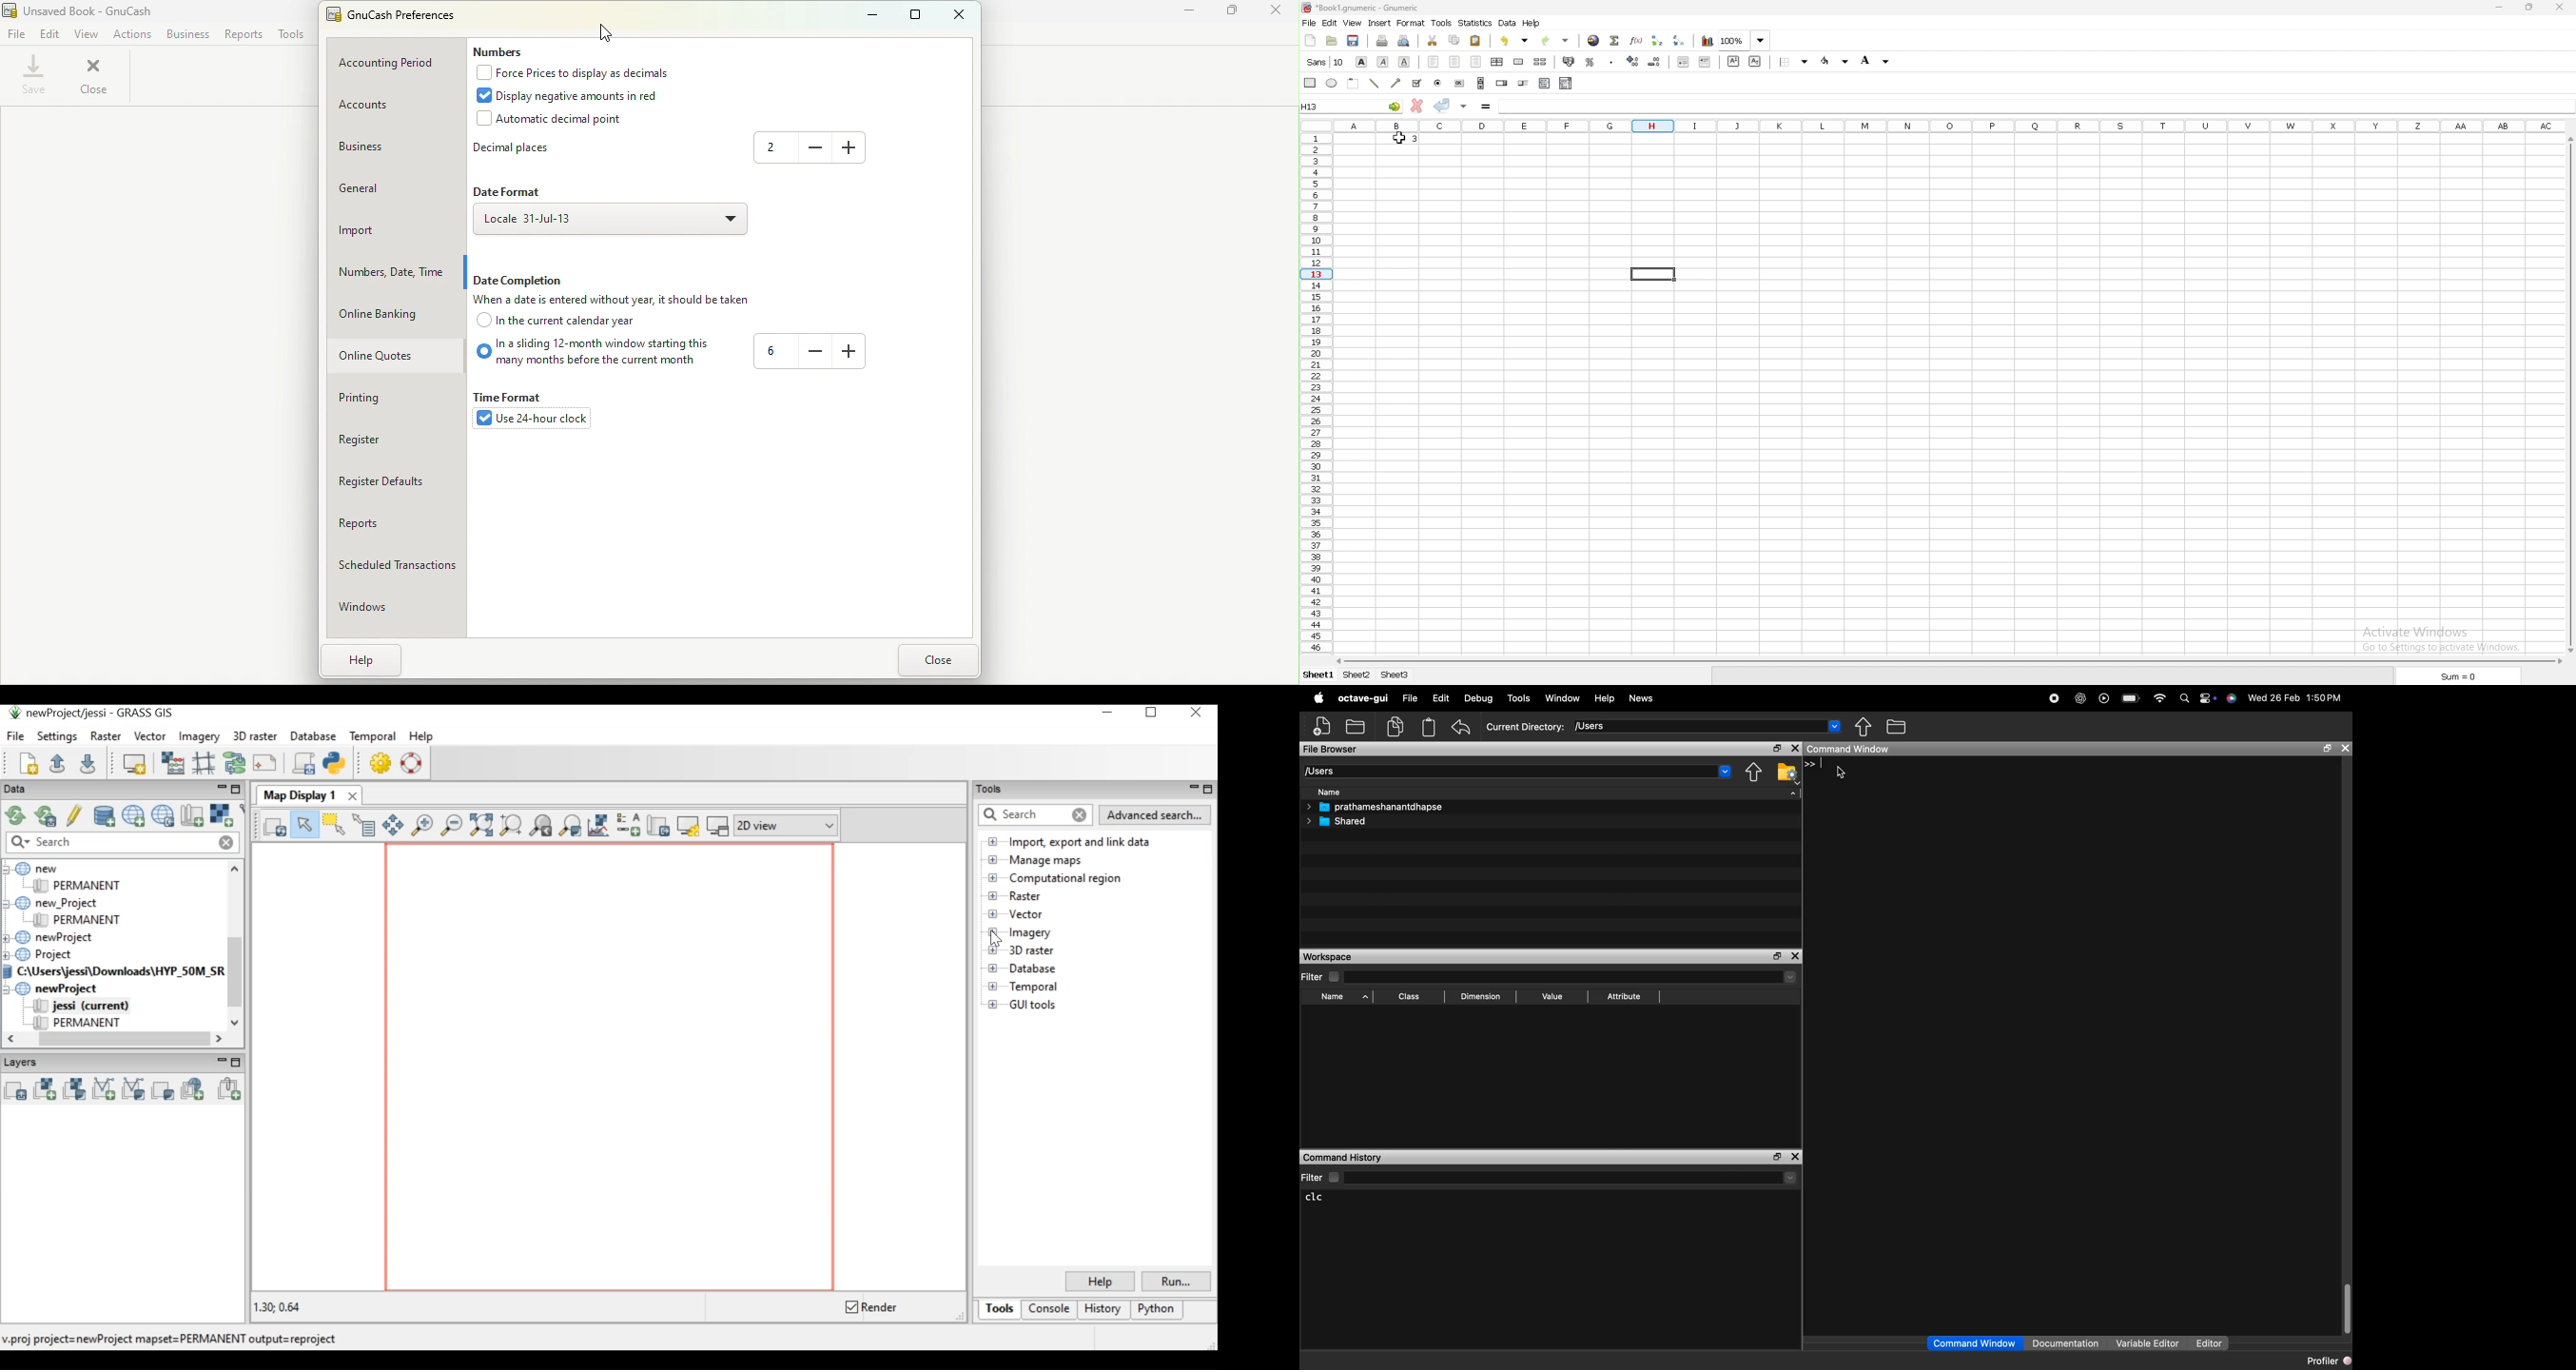 The image size is (2576, 1372). Describe the element at coordinates (502, 49) in the screenshot. I see `Numbers` at that location.